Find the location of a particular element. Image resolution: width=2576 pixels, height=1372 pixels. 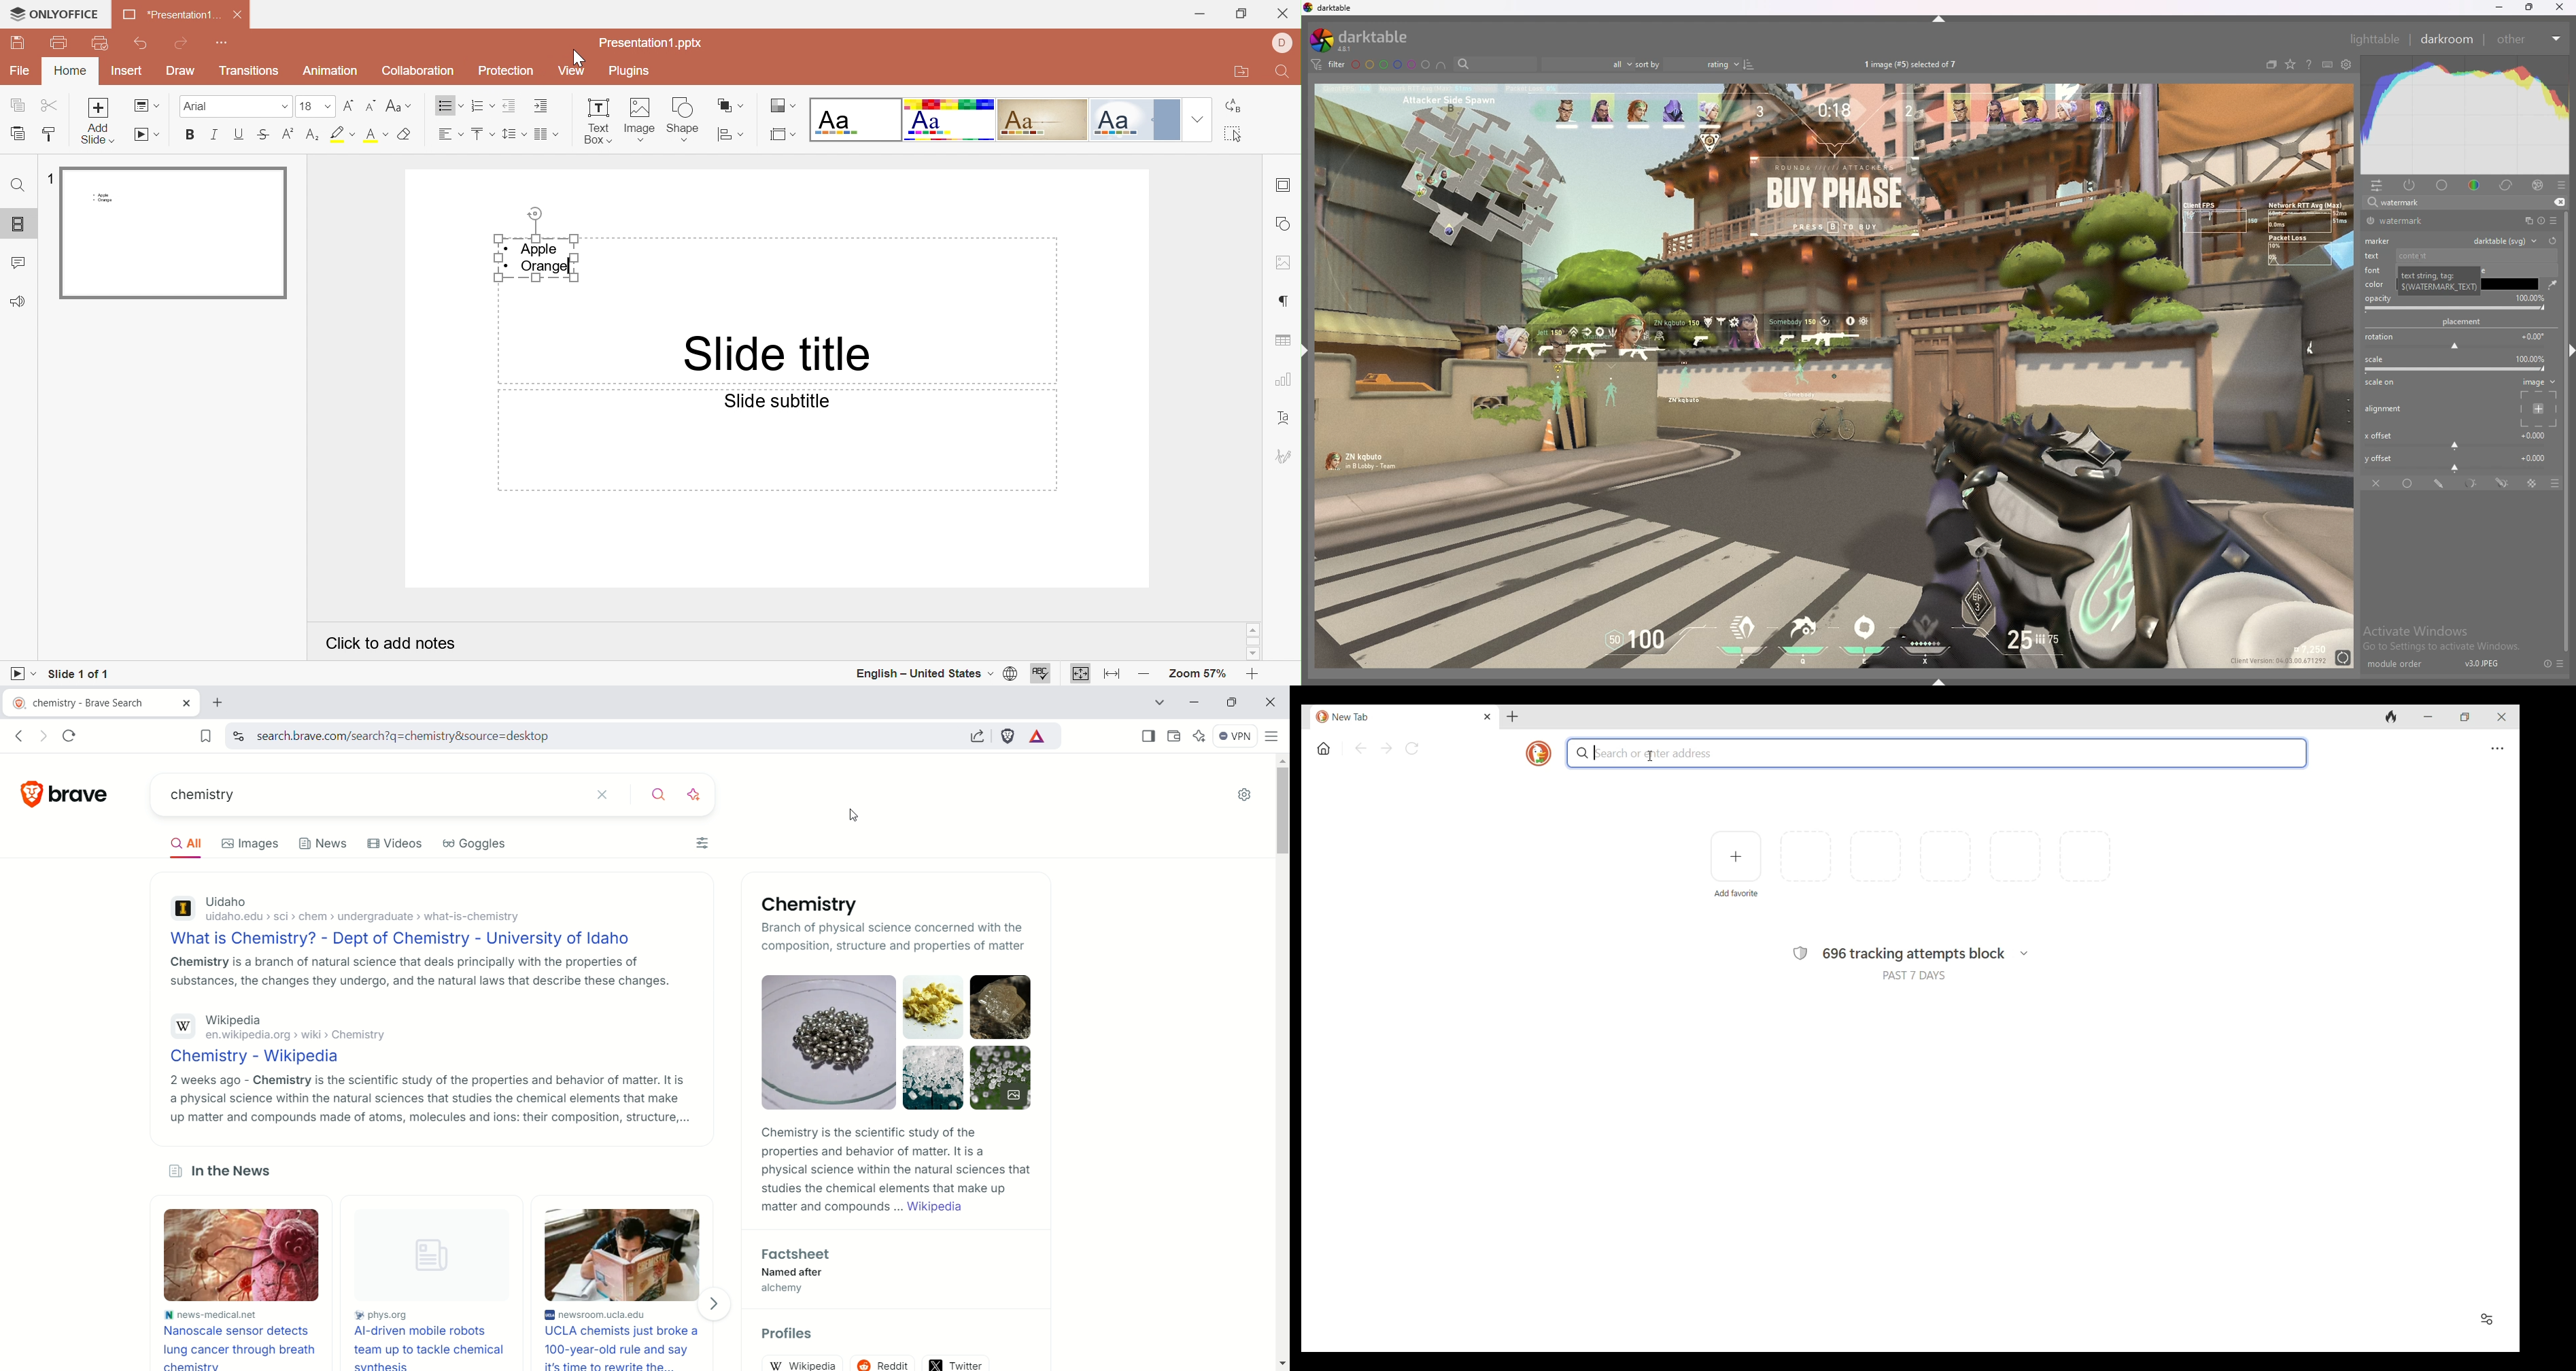

Change color theme is located at coordinates (784, 107).